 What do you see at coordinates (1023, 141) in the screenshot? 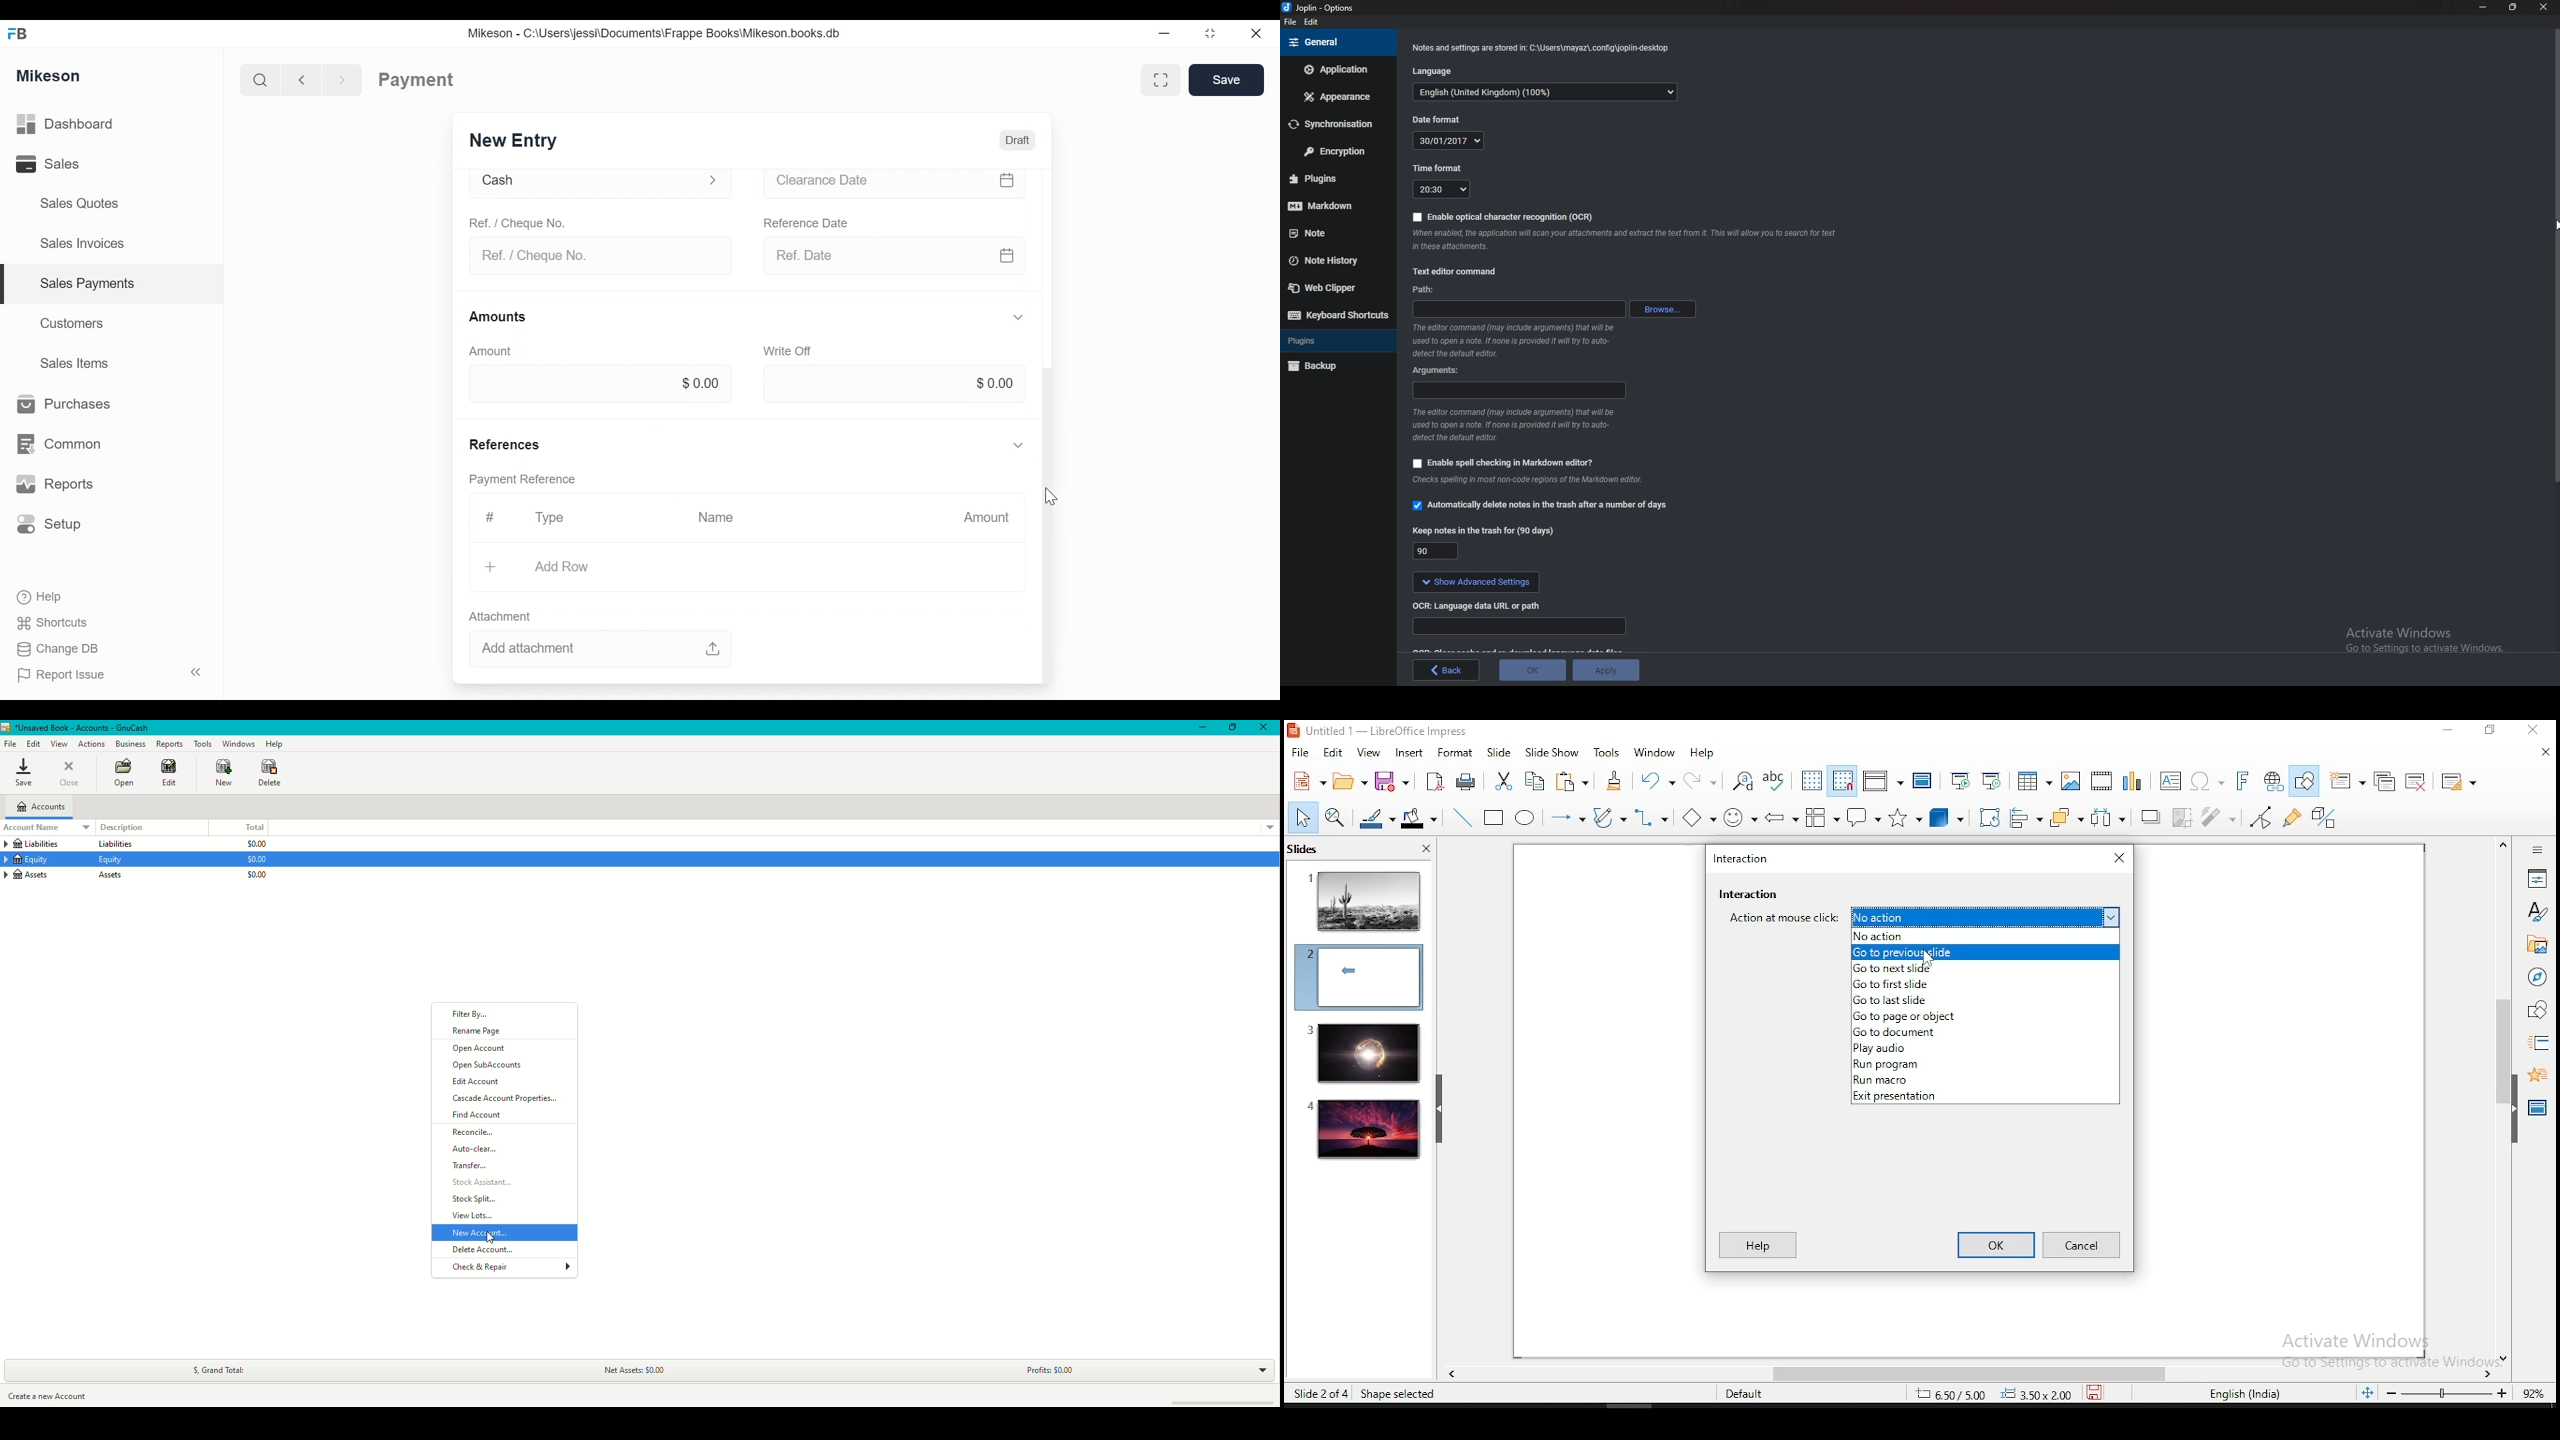
I see `draft` at bounding box center [1023, 141].